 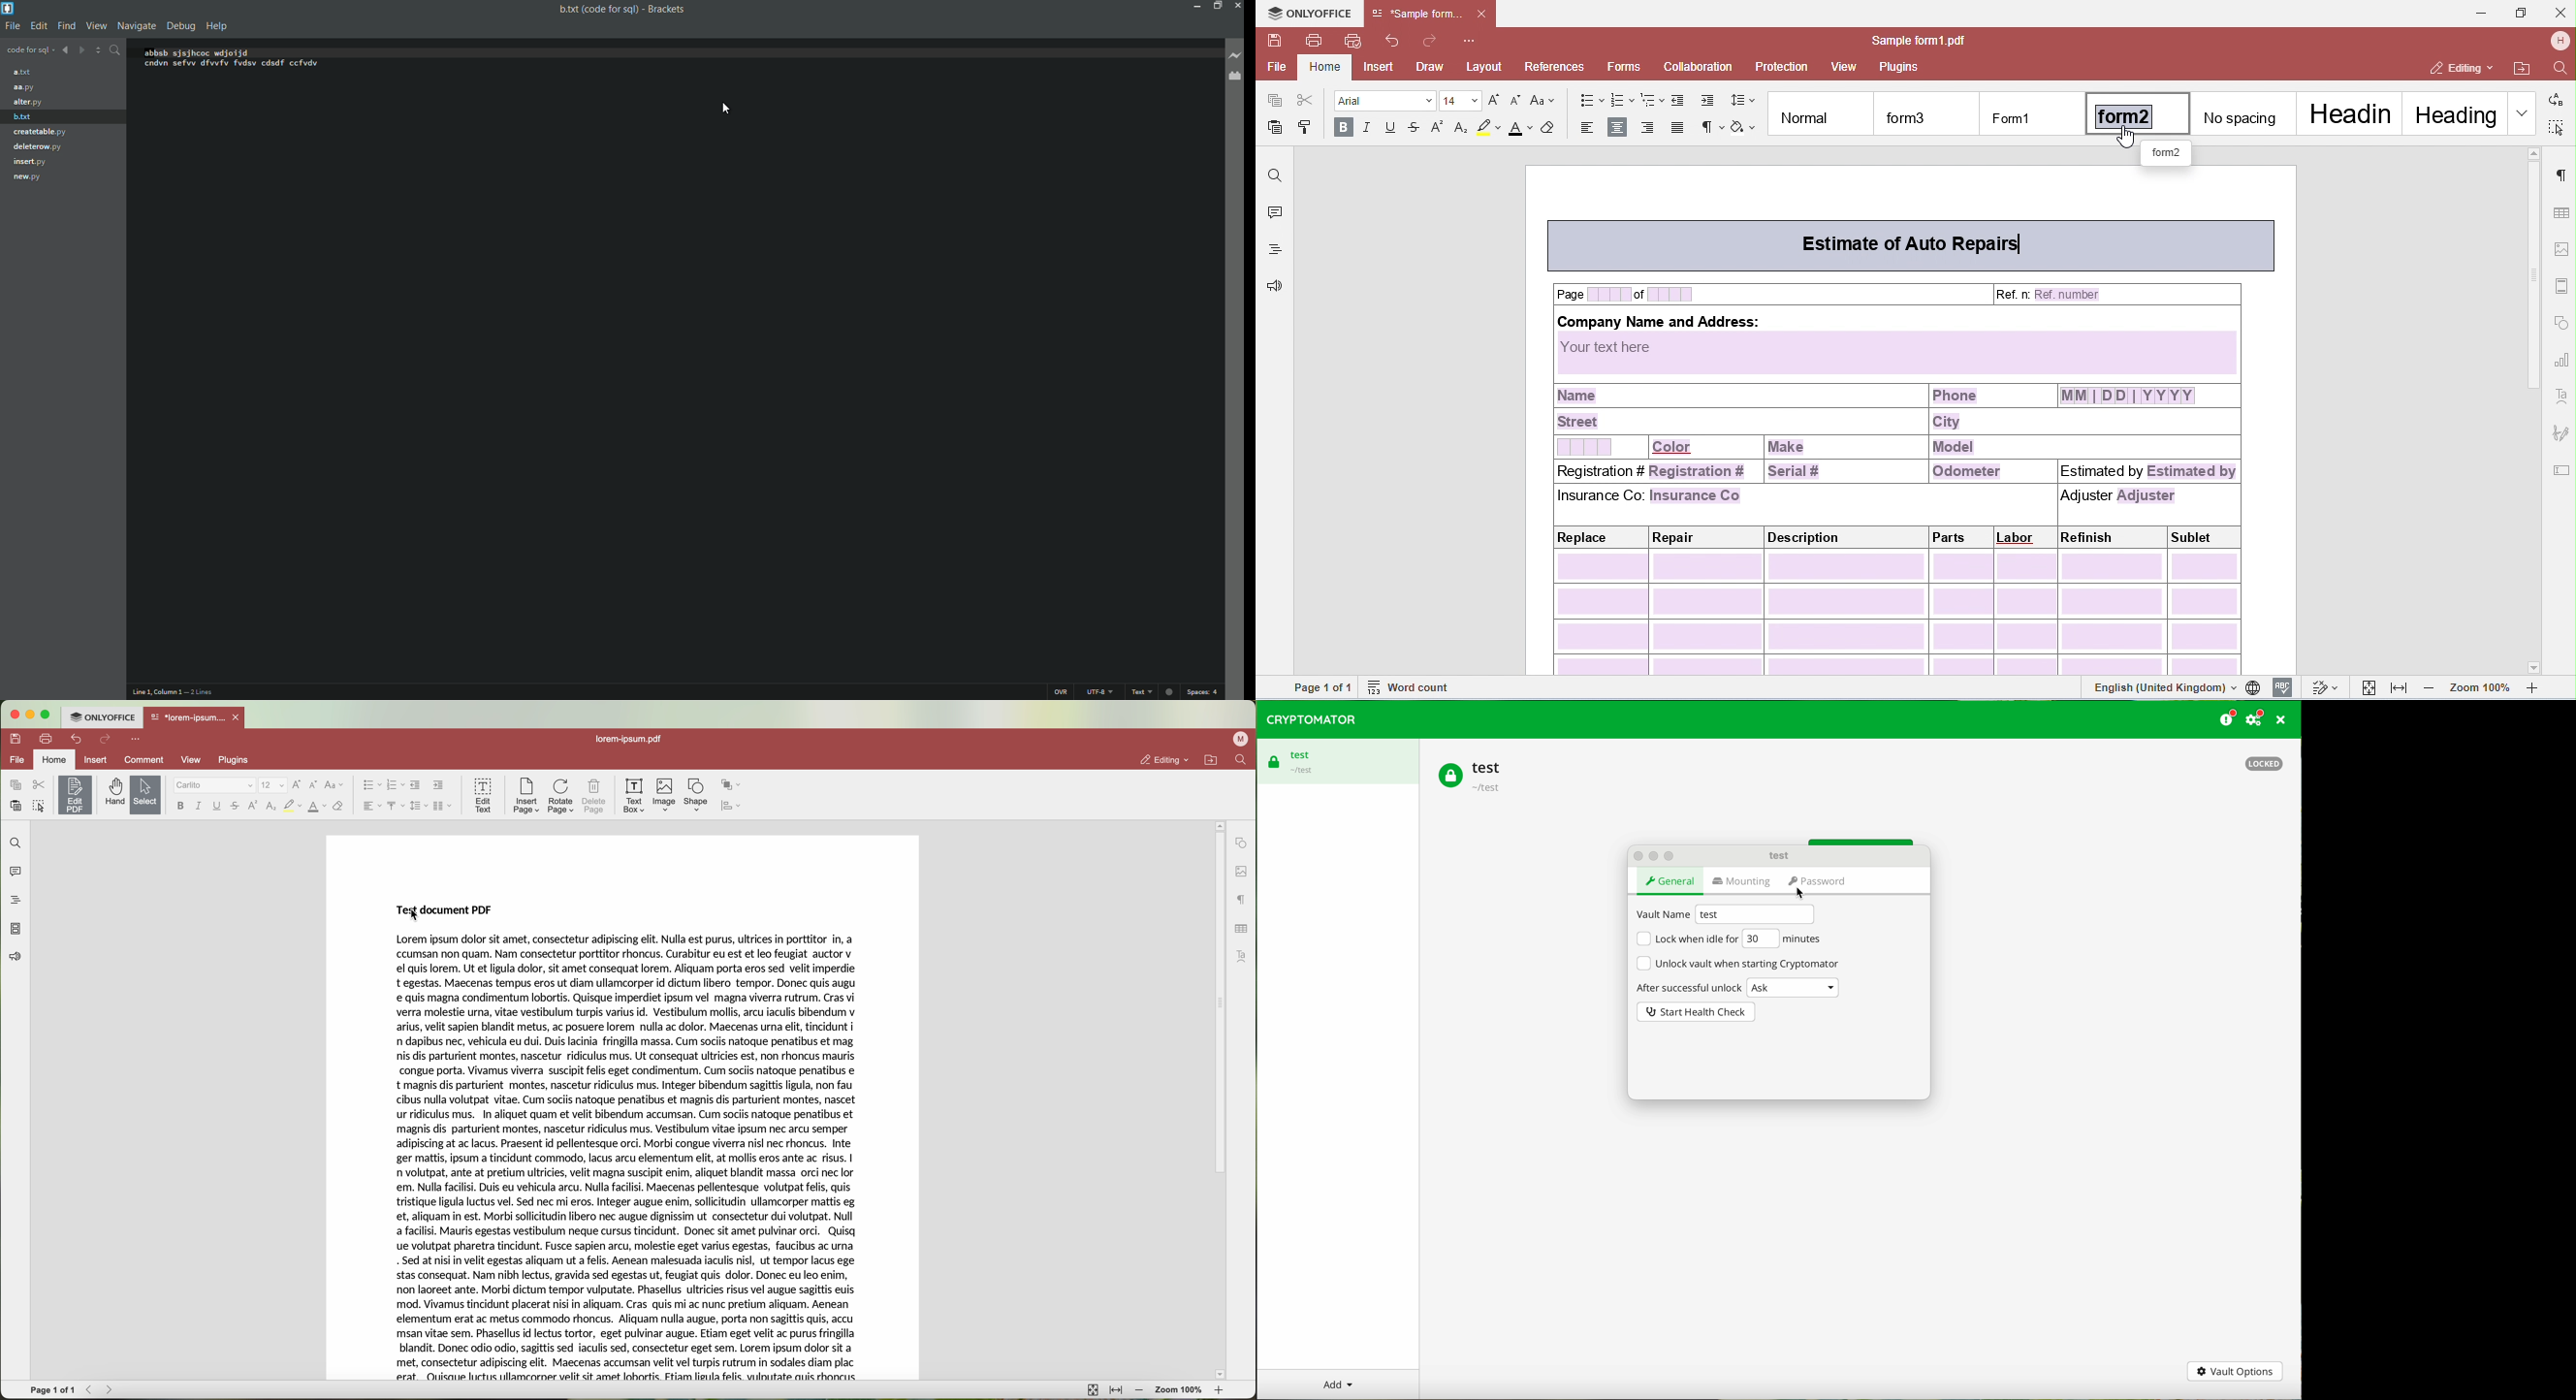 What do you see at coordinates (188, 716) in the screenshot?
I see `*lorem-ipsum....` at bounding box center [188, 716].